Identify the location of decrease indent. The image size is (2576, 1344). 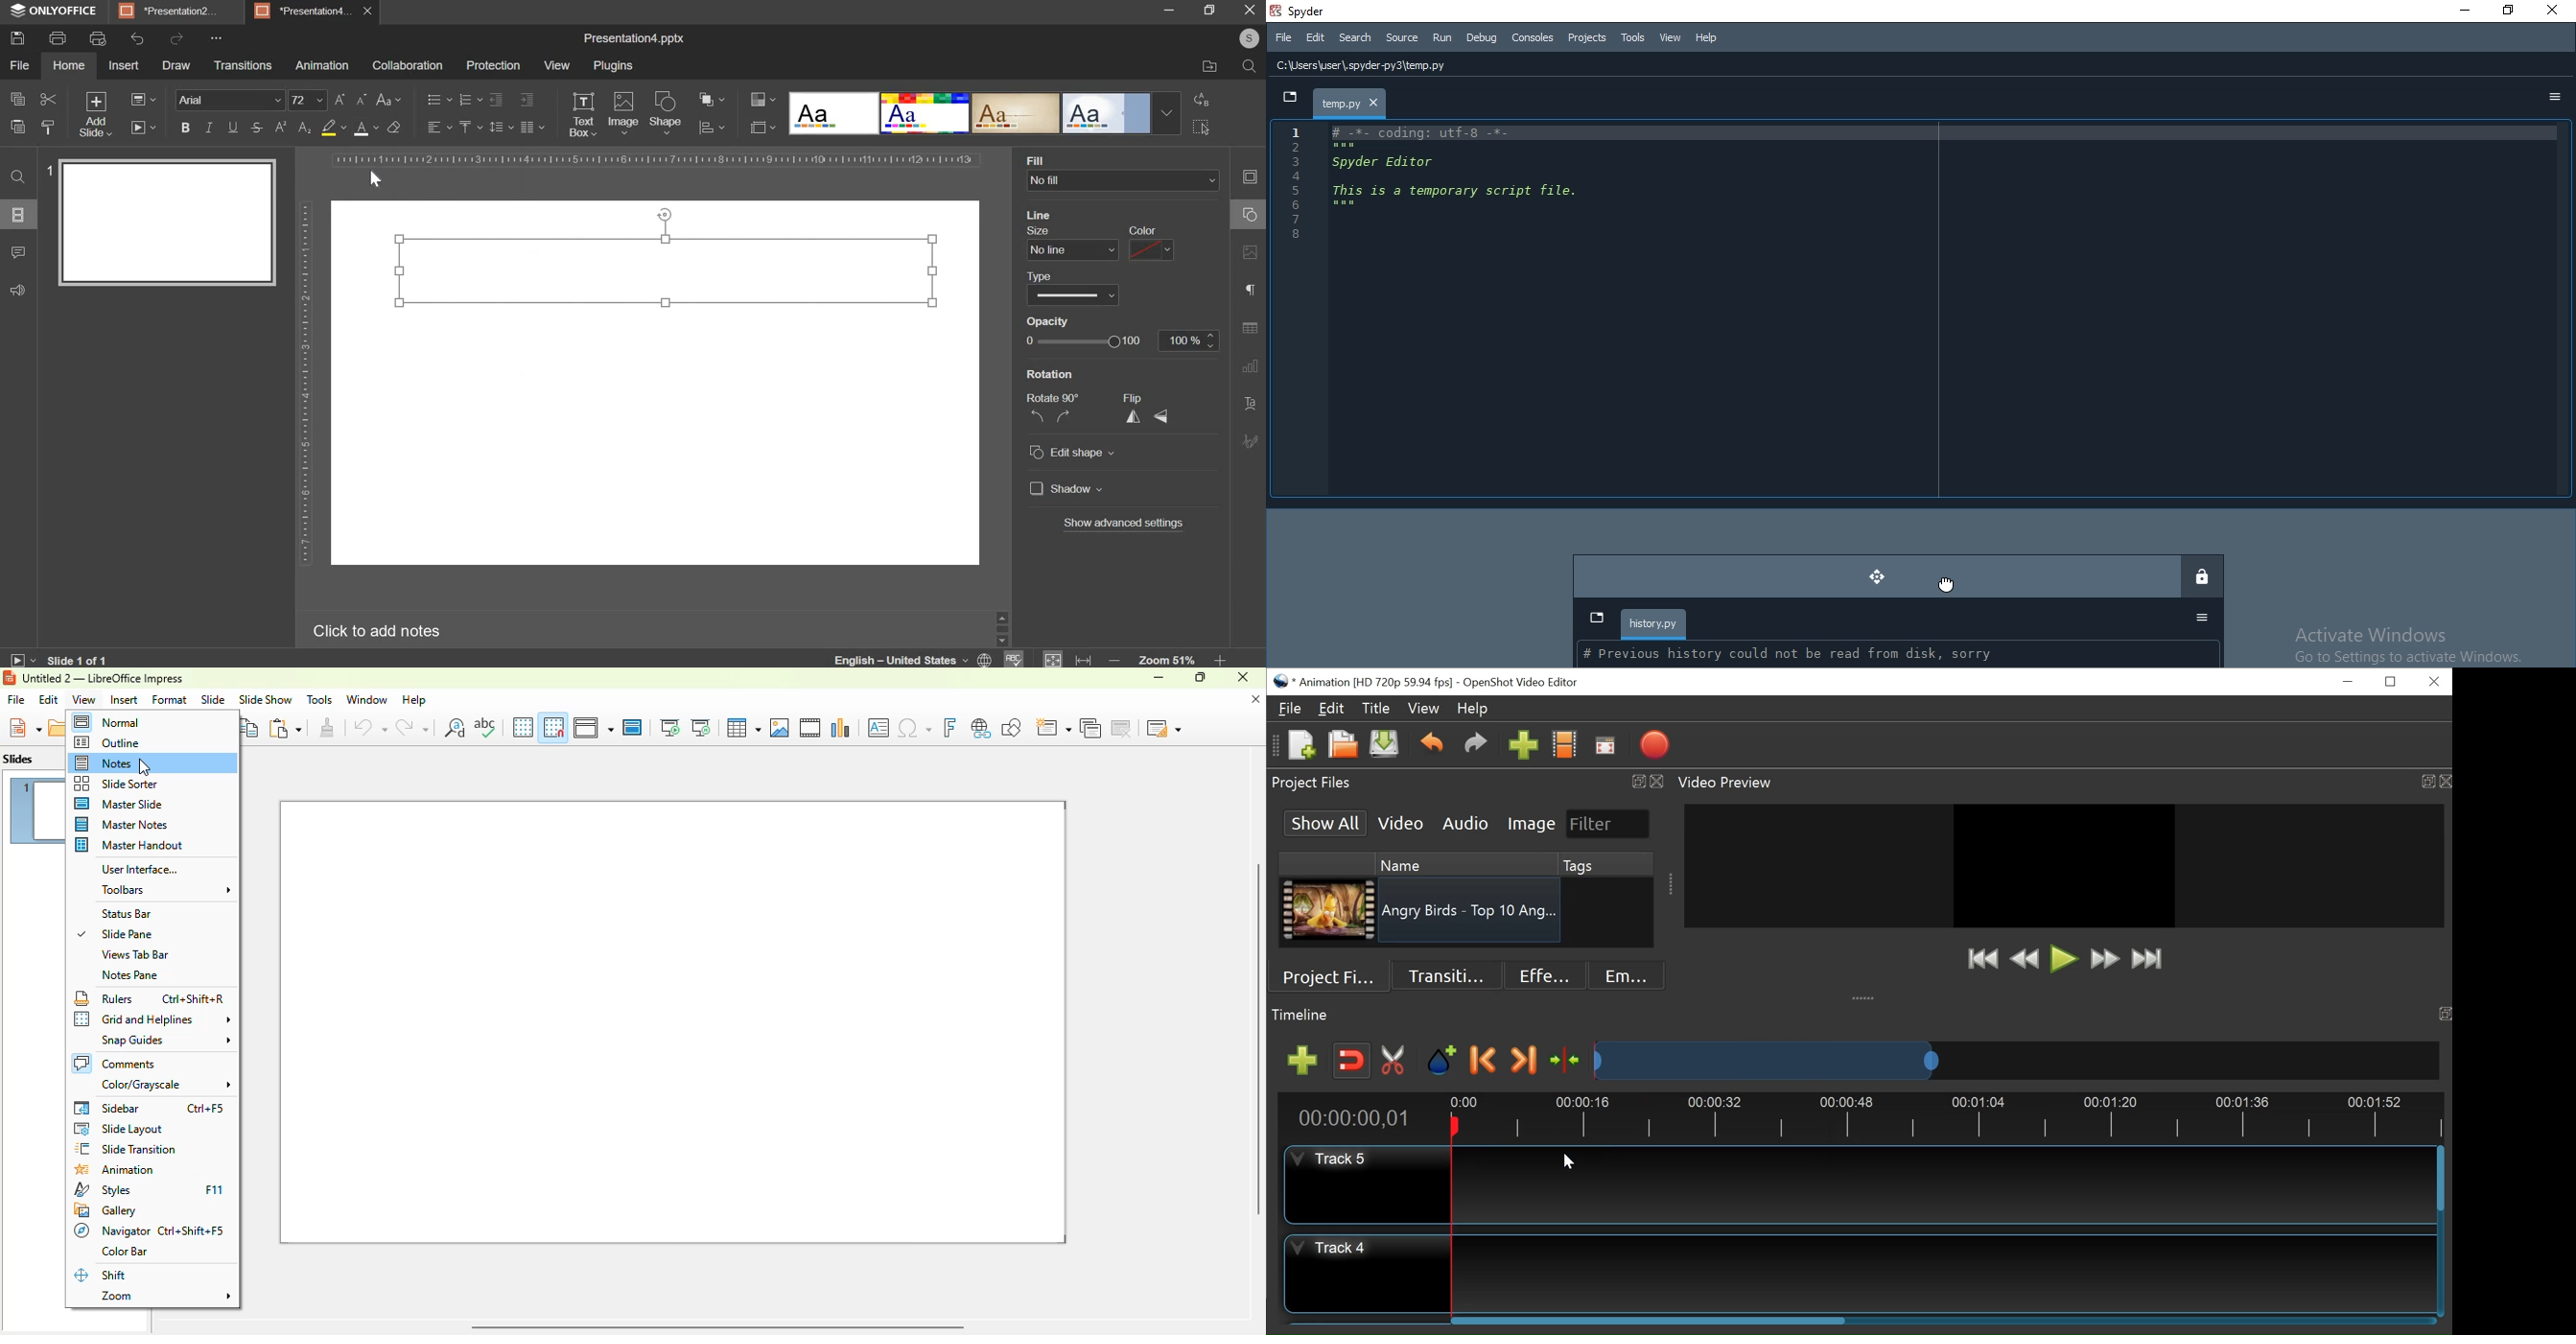
(495, 99).